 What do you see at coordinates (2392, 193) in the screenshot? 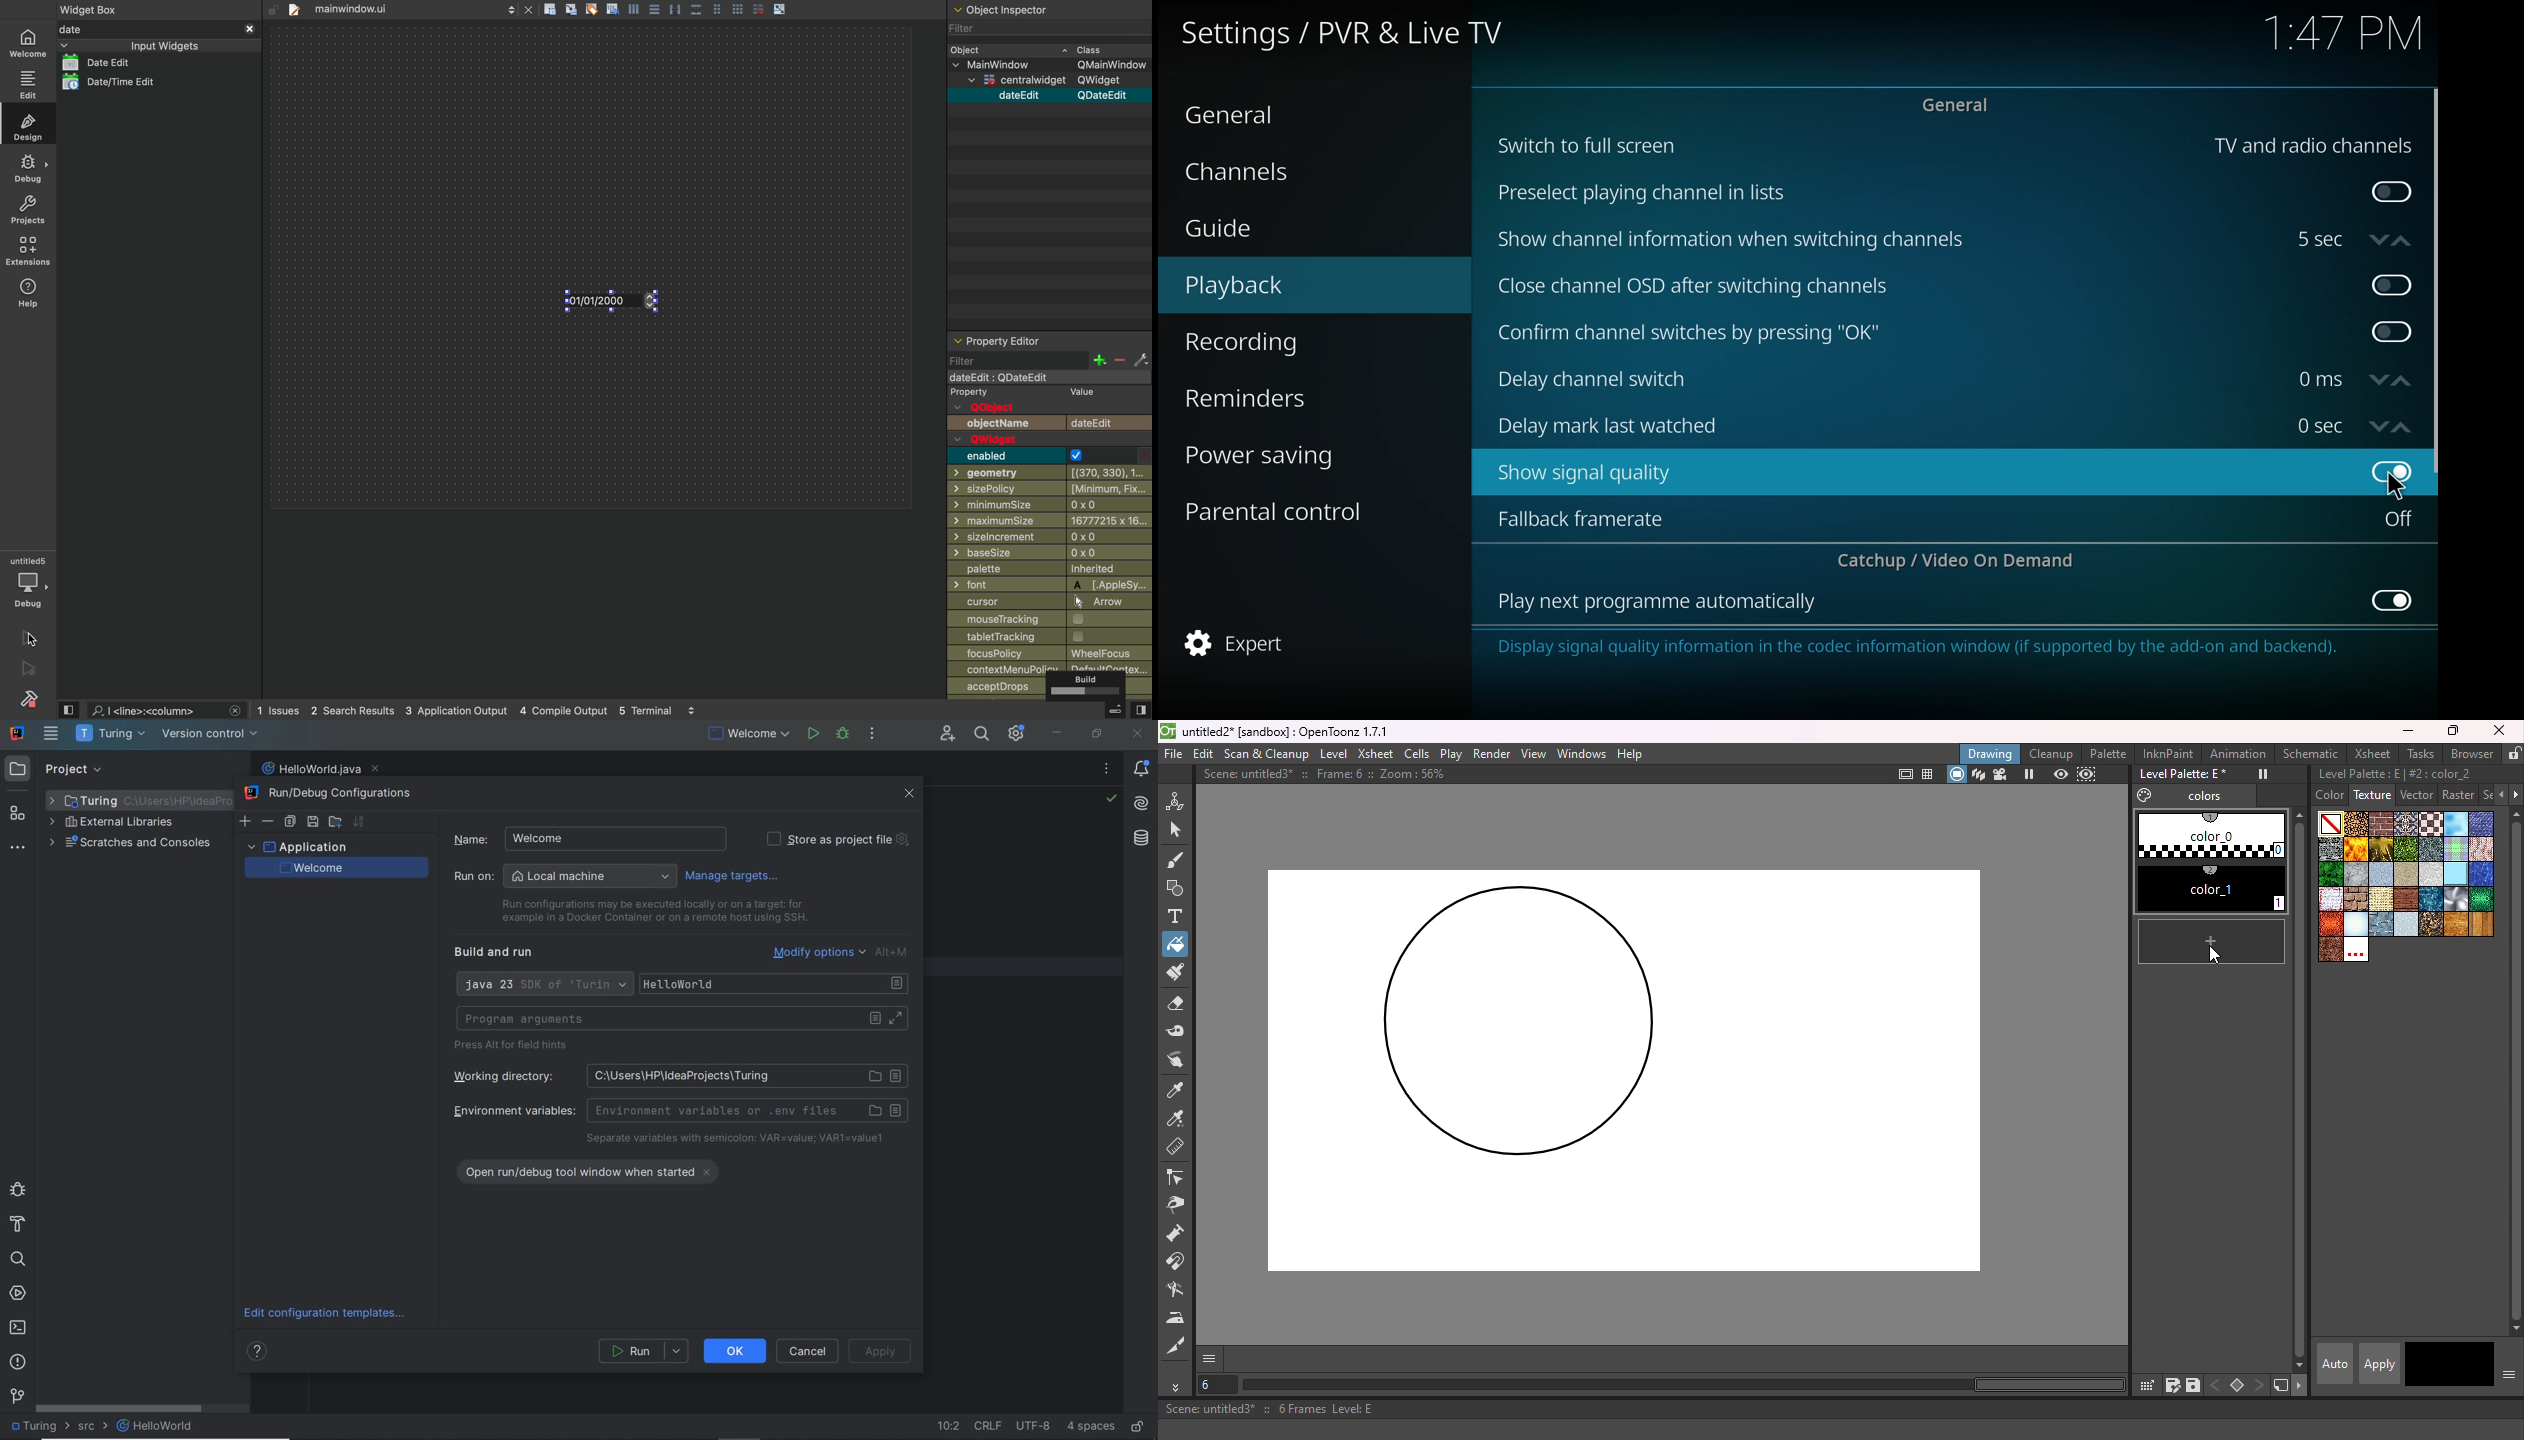
I see `on` at bounding box center [2392, 193].